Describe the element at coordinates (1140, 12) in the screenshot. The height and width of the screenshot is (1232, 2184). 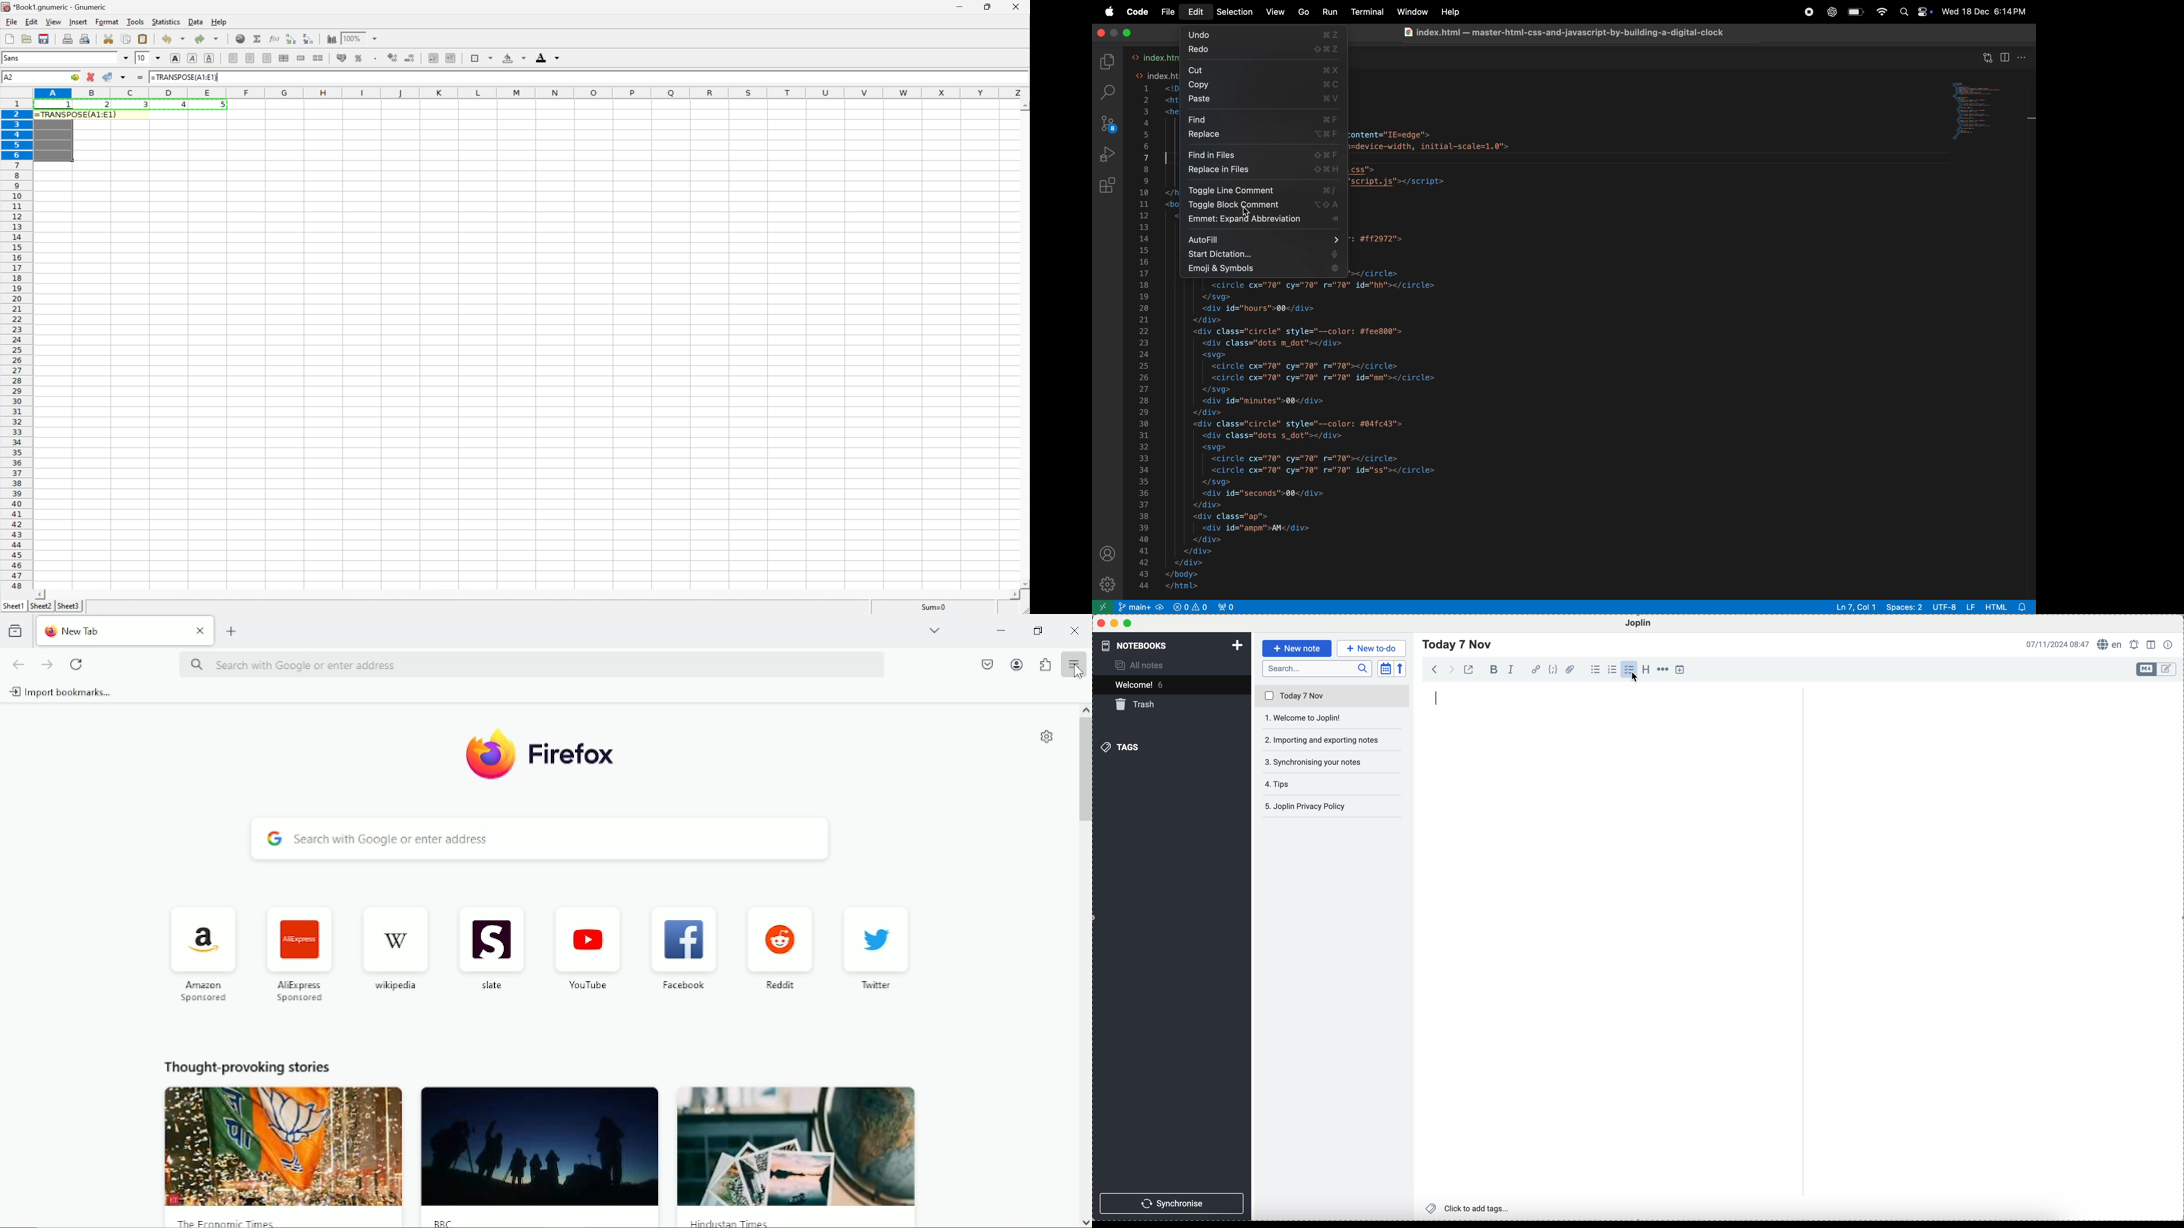
I see `code` at that location.